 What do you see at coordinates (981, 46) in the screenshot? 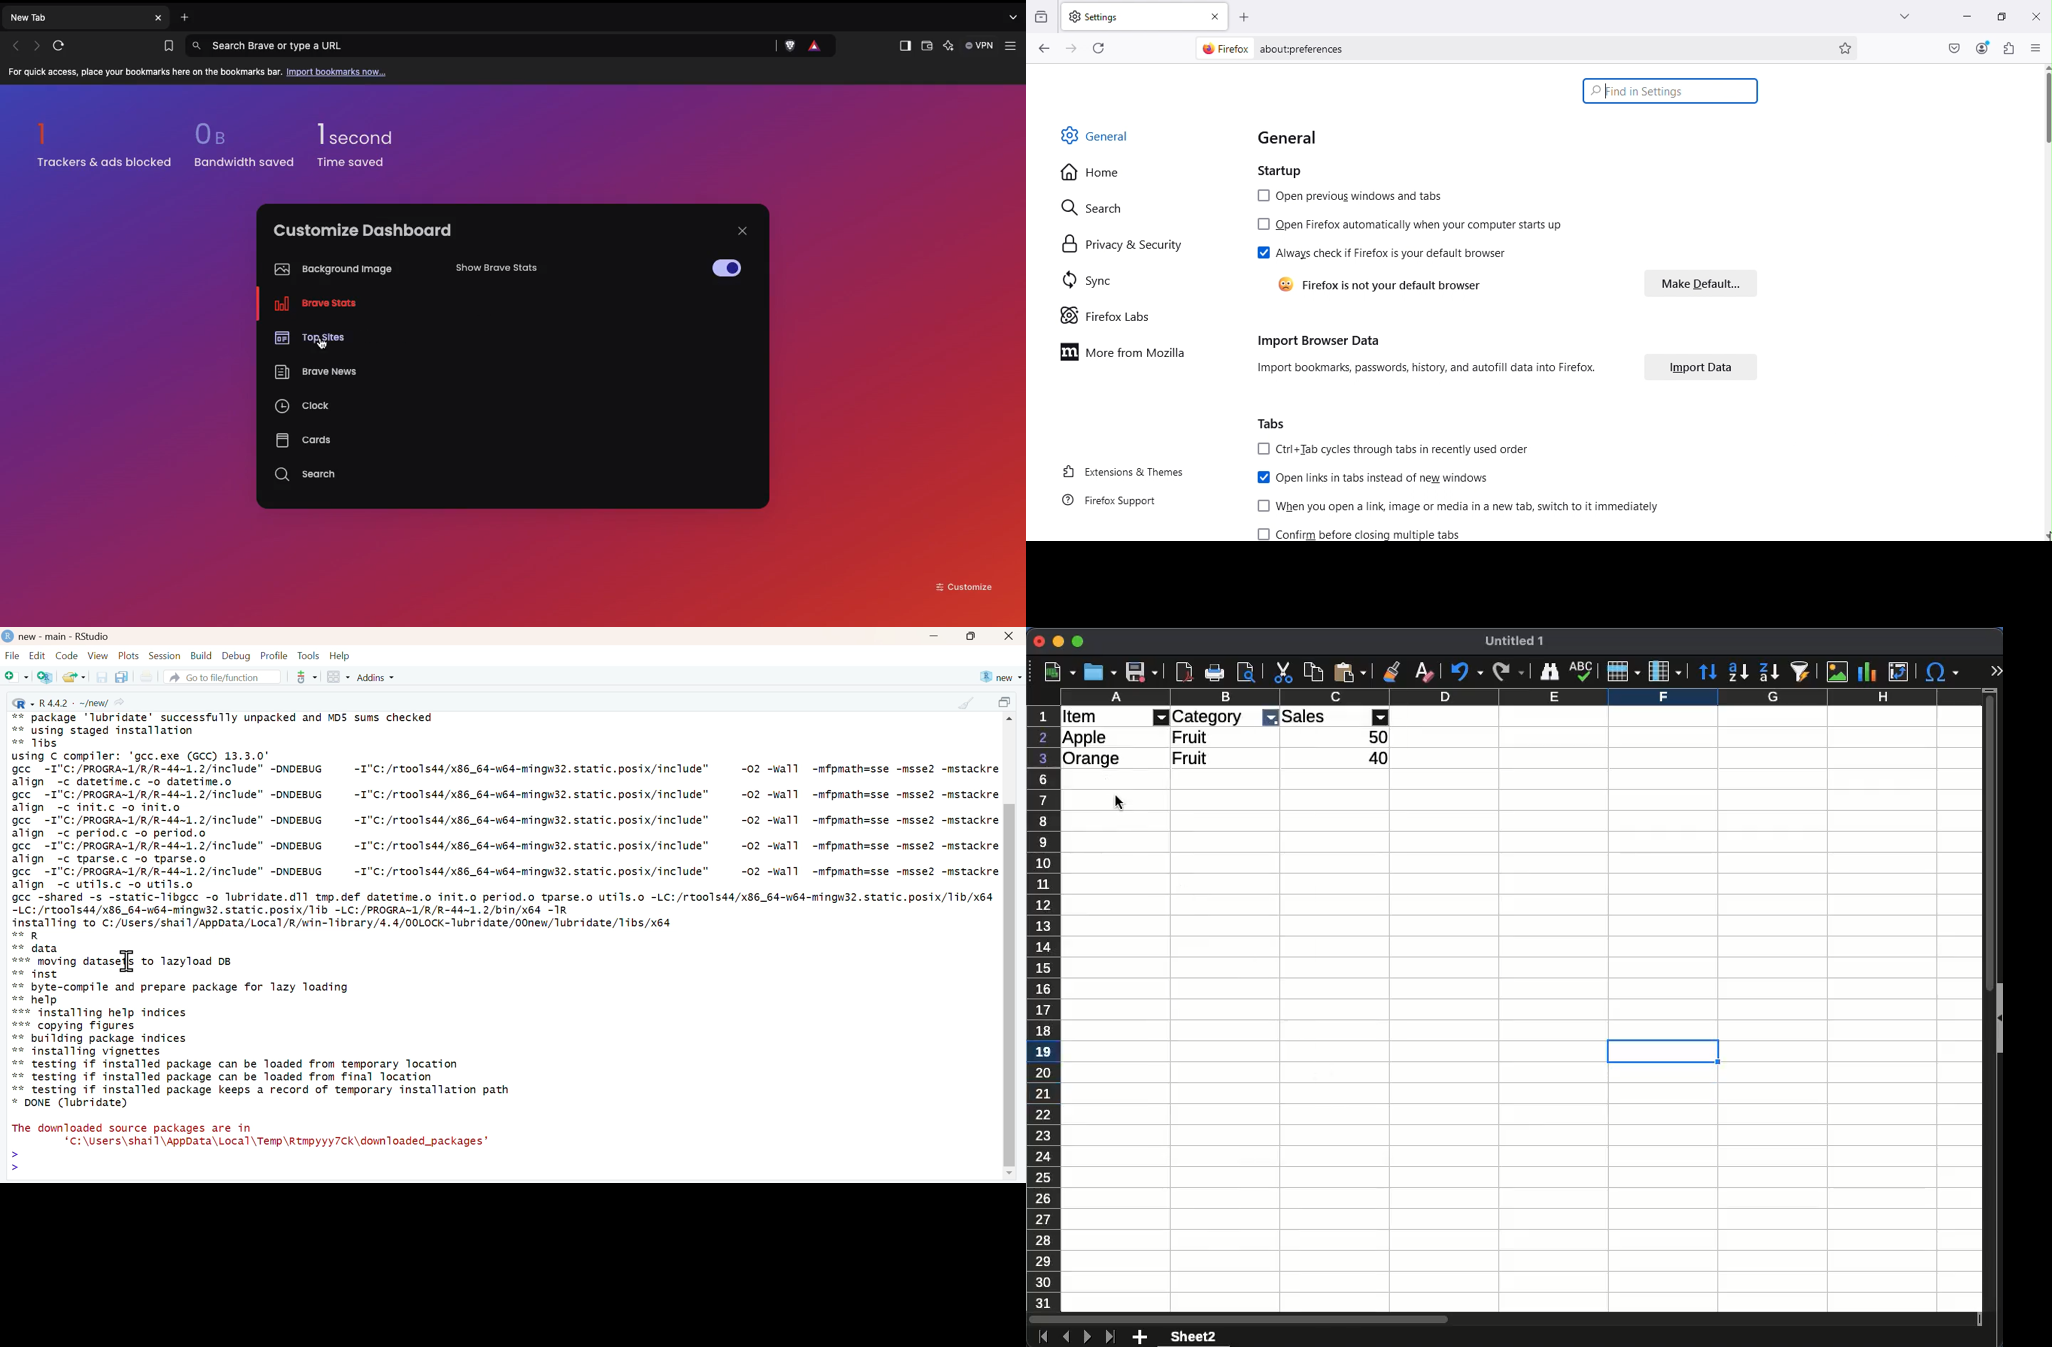
I see `VPN` at bounding box center [981, 46].